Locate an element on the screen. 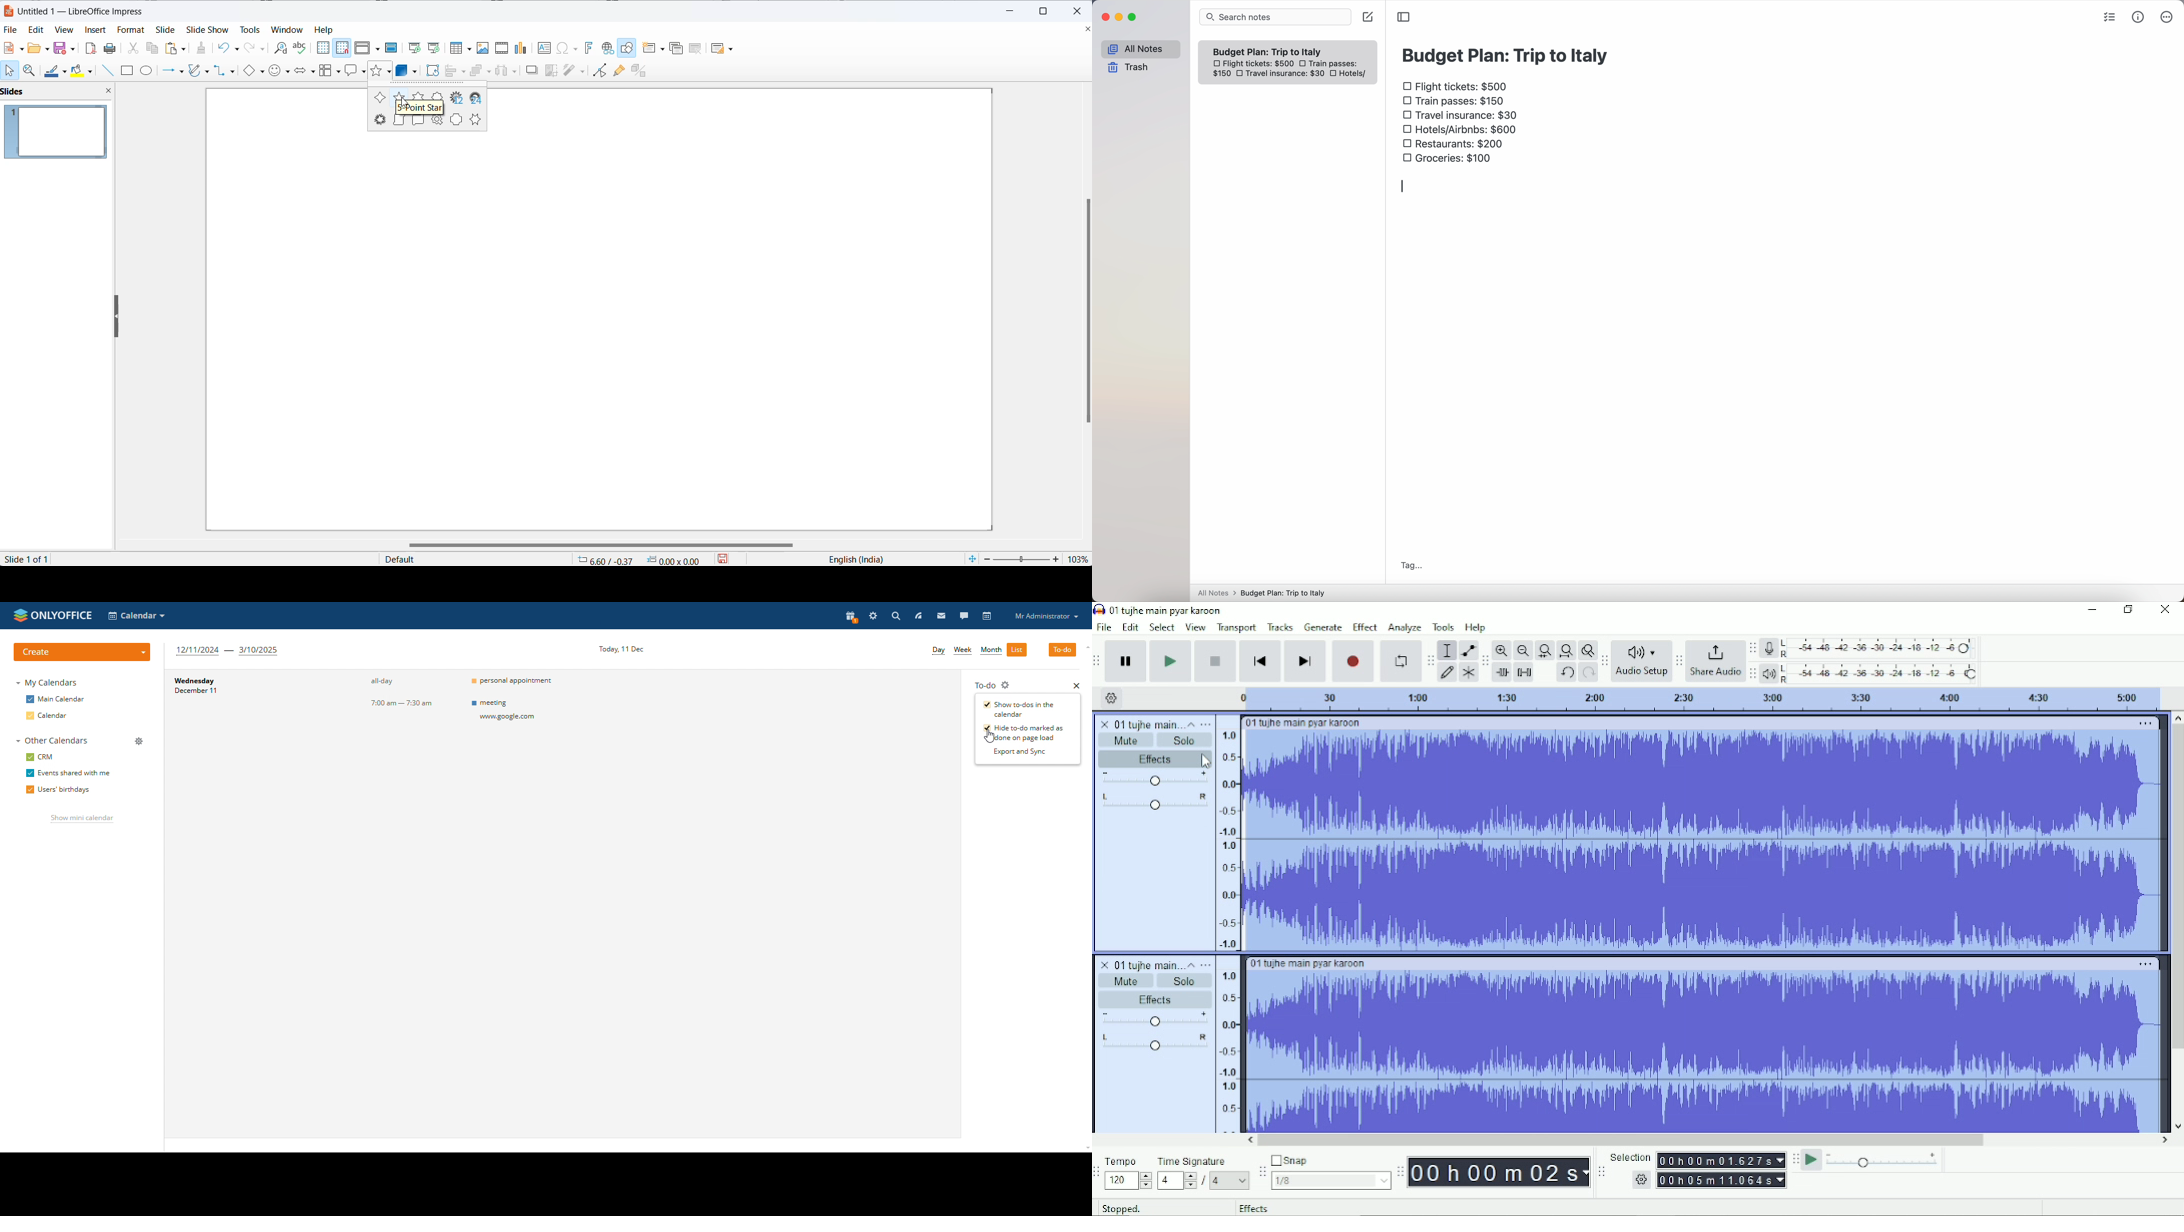 Image resolution: width=2184 pixels, height=1232 pixels. insert special characters is located at coordinates (567, 48).